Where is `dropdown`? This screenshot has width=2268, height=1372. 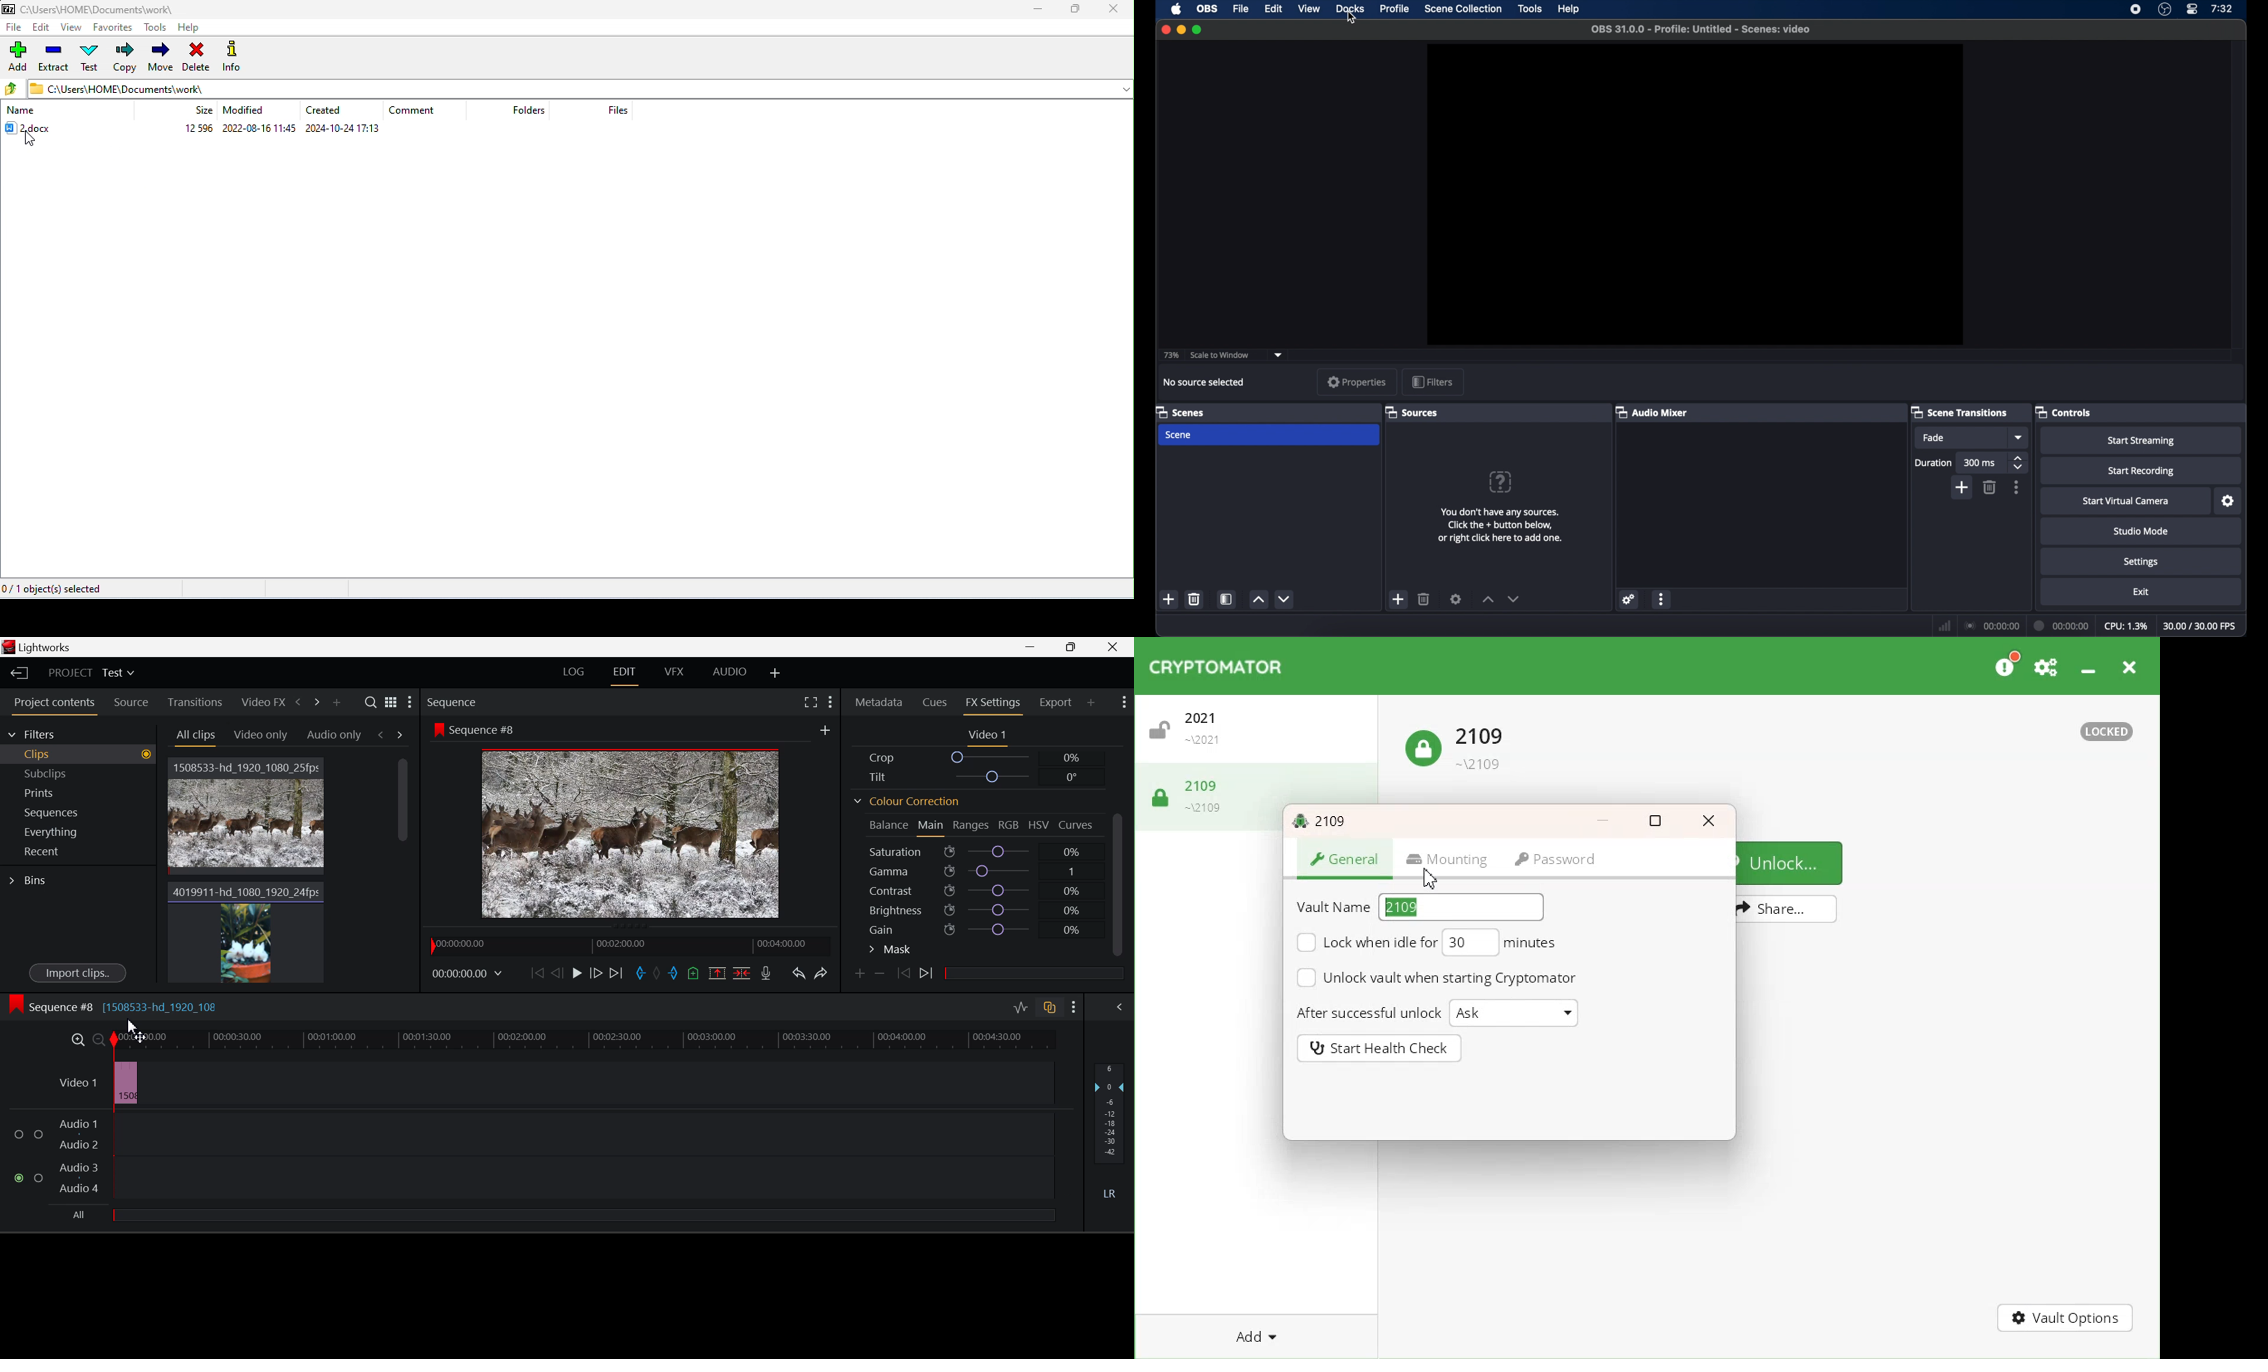
dropdown is located at coordinates (1280, 354).